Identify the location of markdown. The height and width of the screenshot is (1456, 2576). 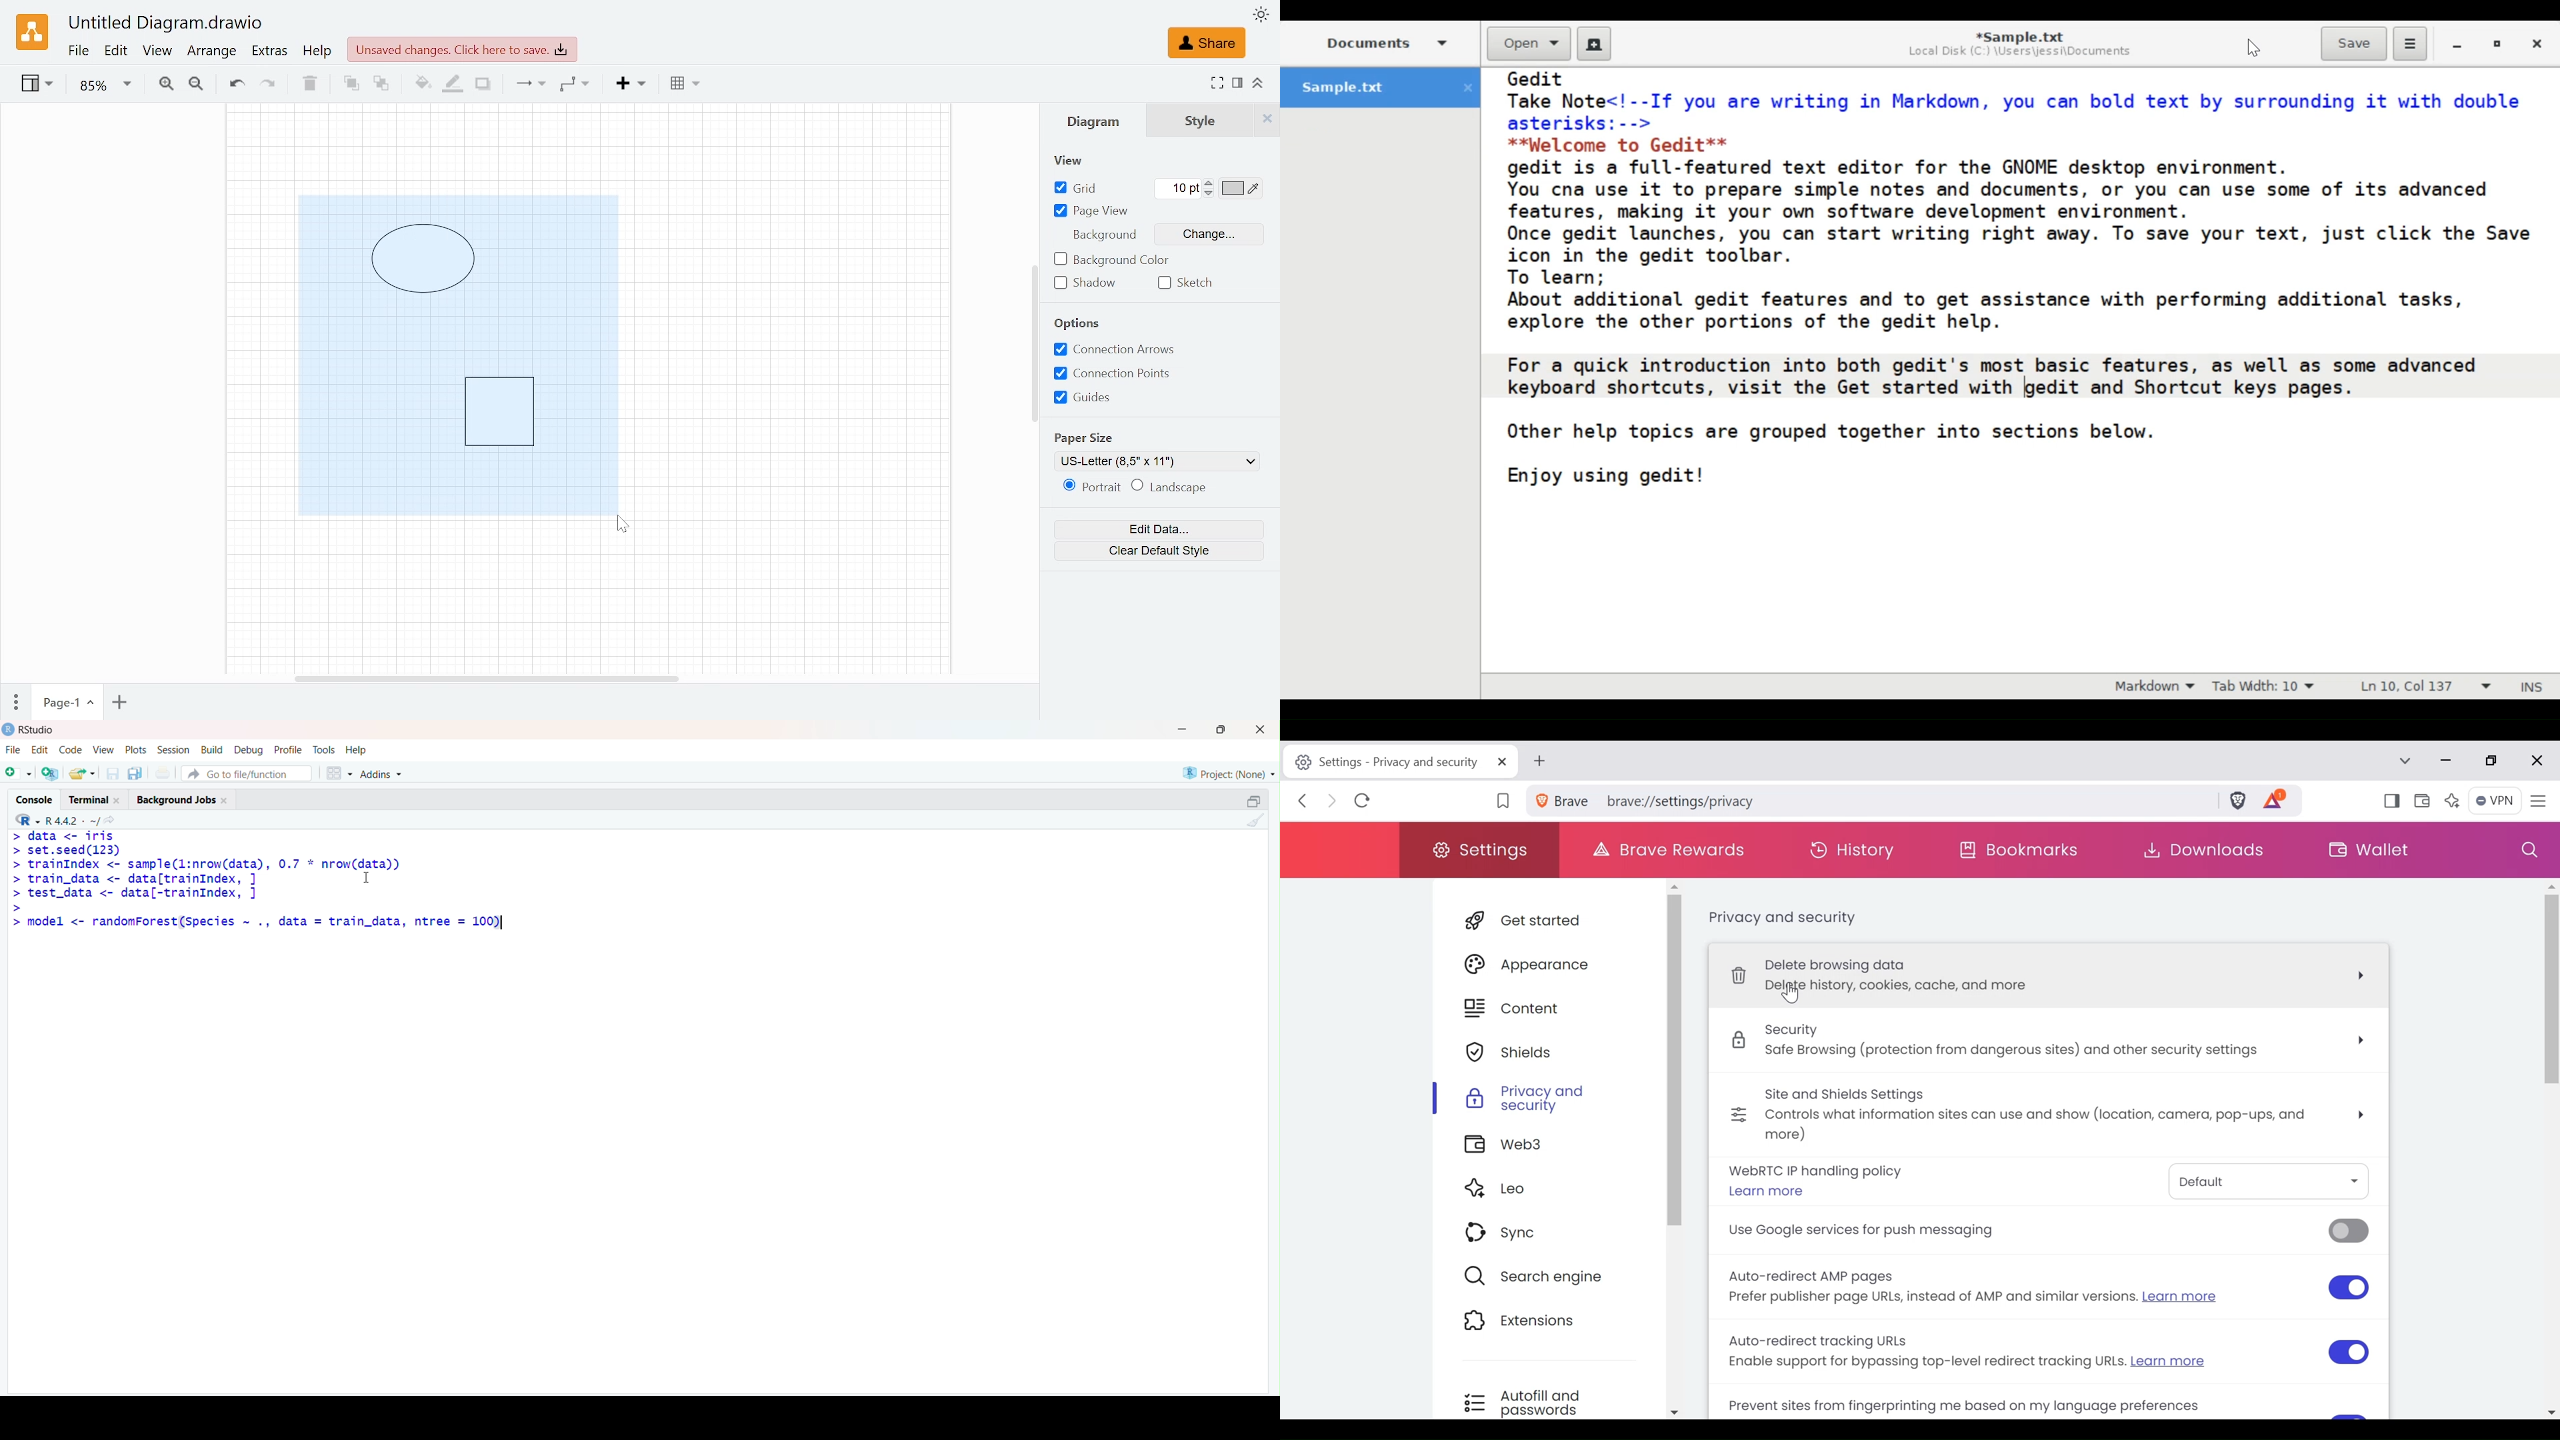
(2154, 684).